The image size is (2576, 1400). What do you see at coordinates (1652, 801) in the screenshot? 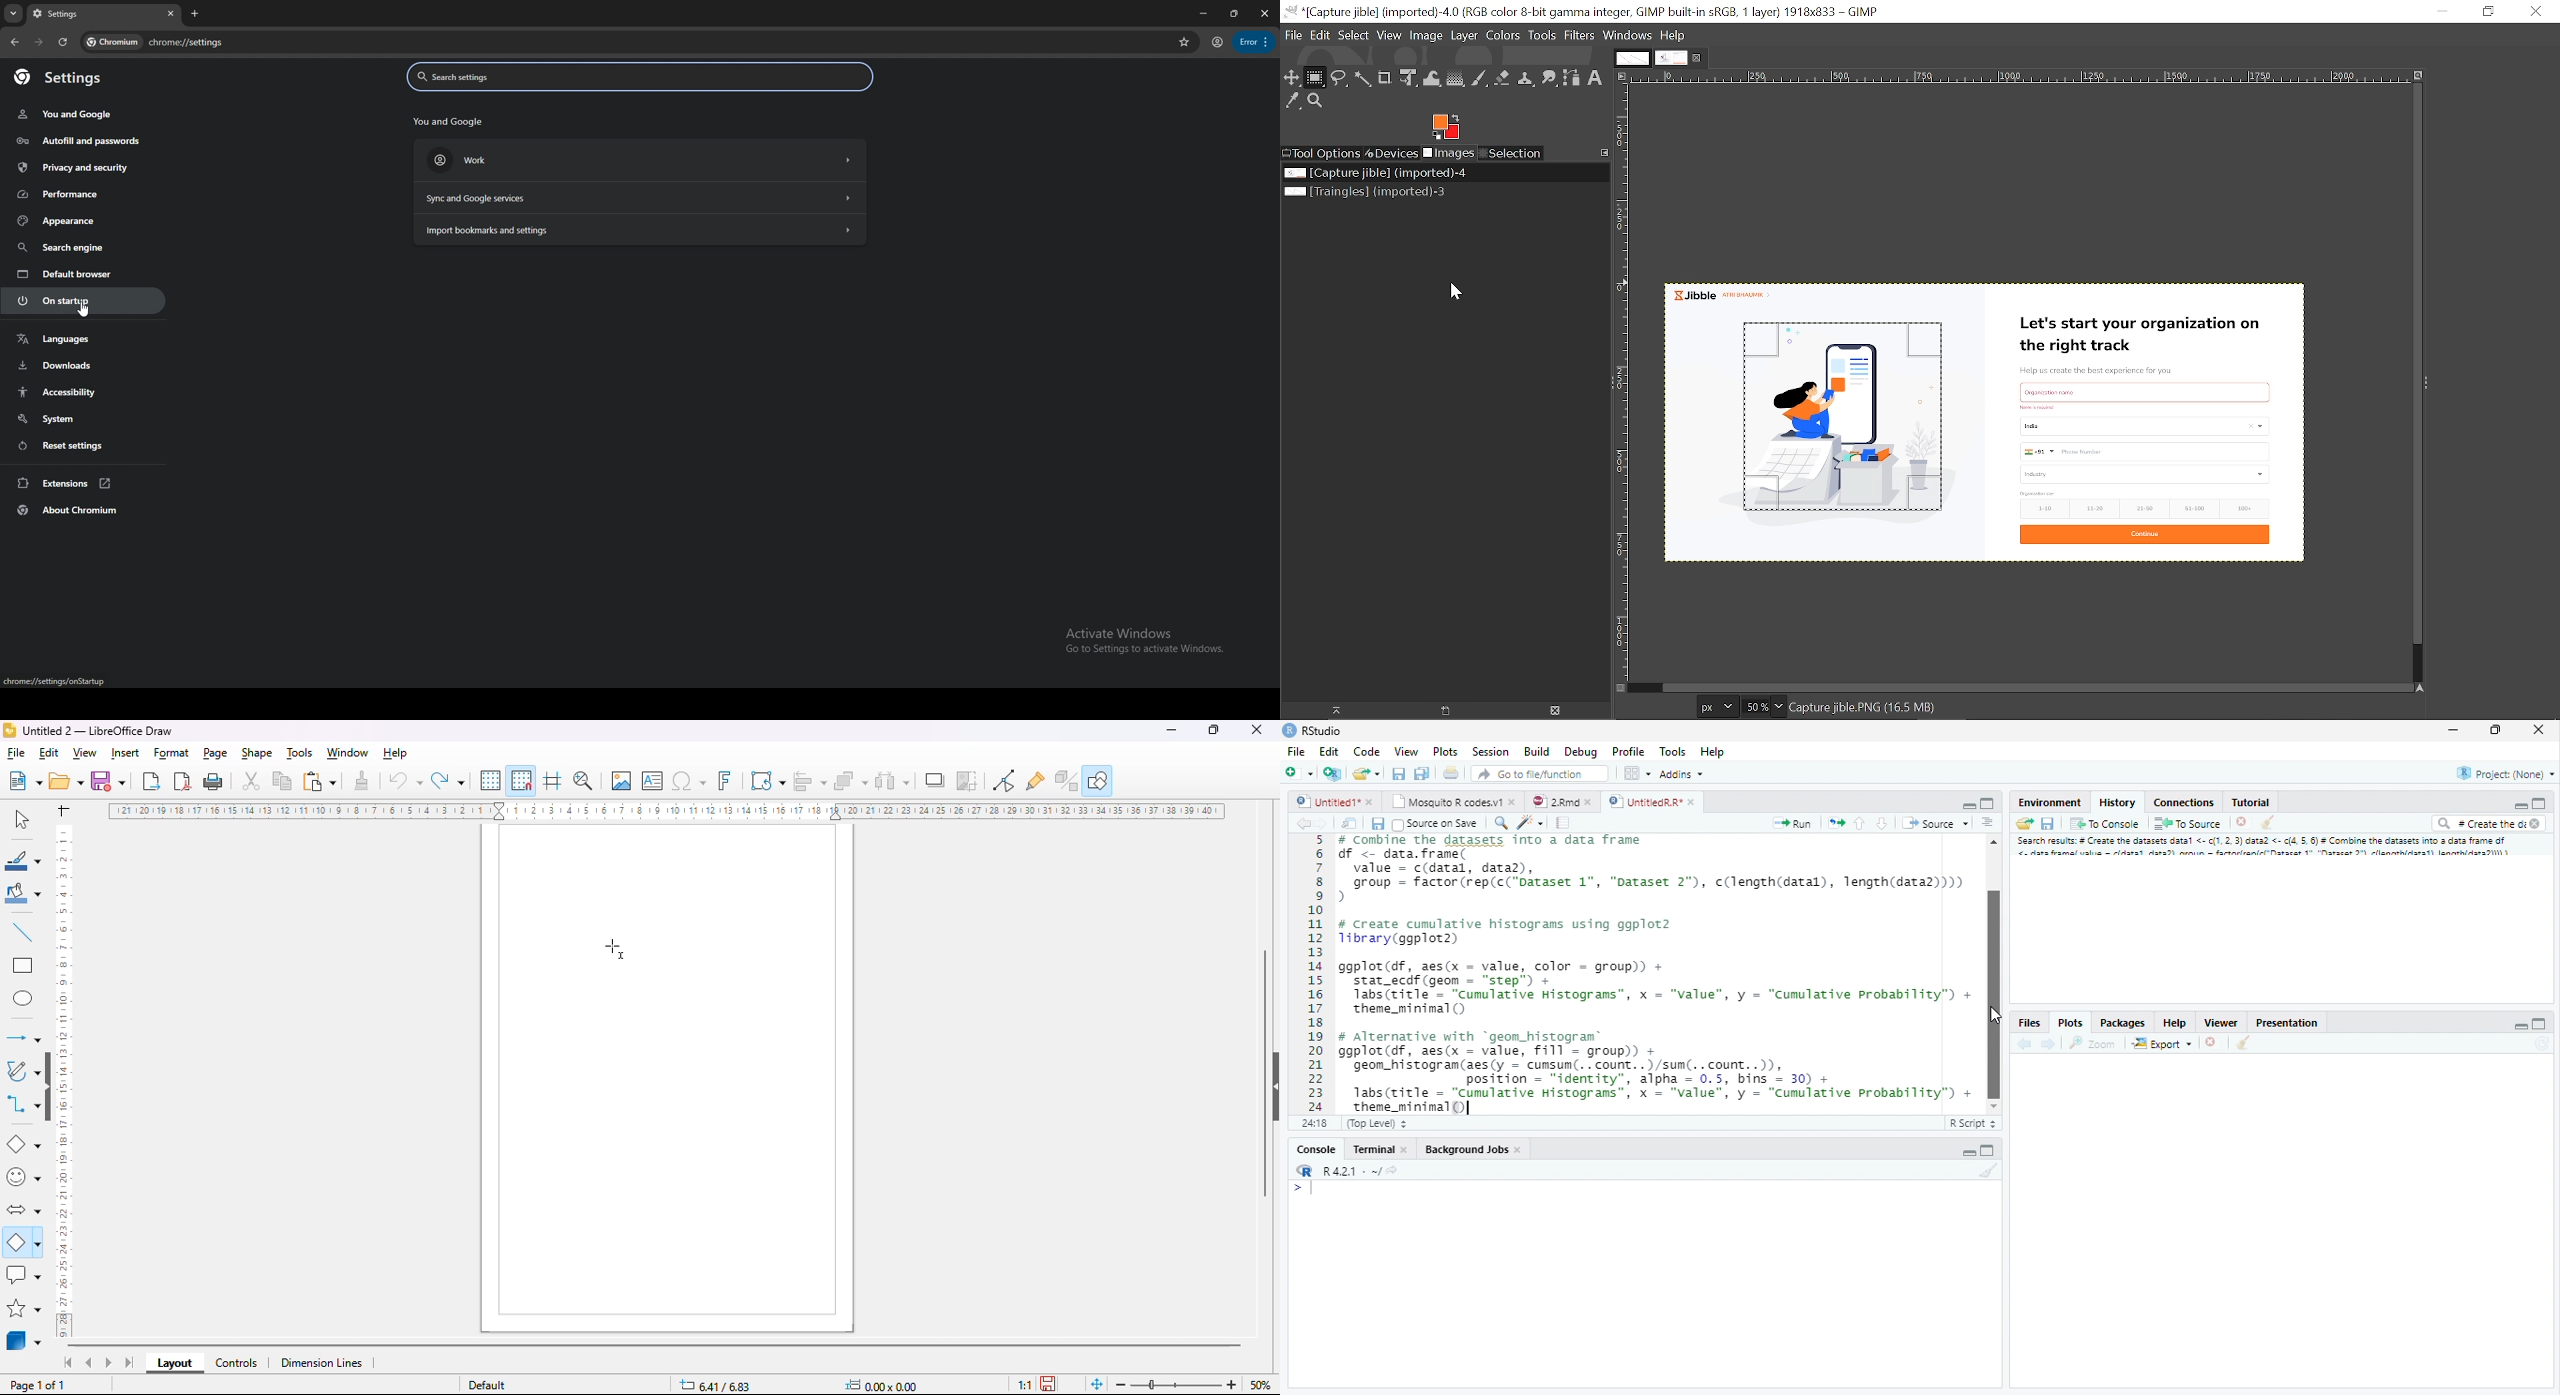
I see `UntitledR.R` at bounding box center [1652, 801].